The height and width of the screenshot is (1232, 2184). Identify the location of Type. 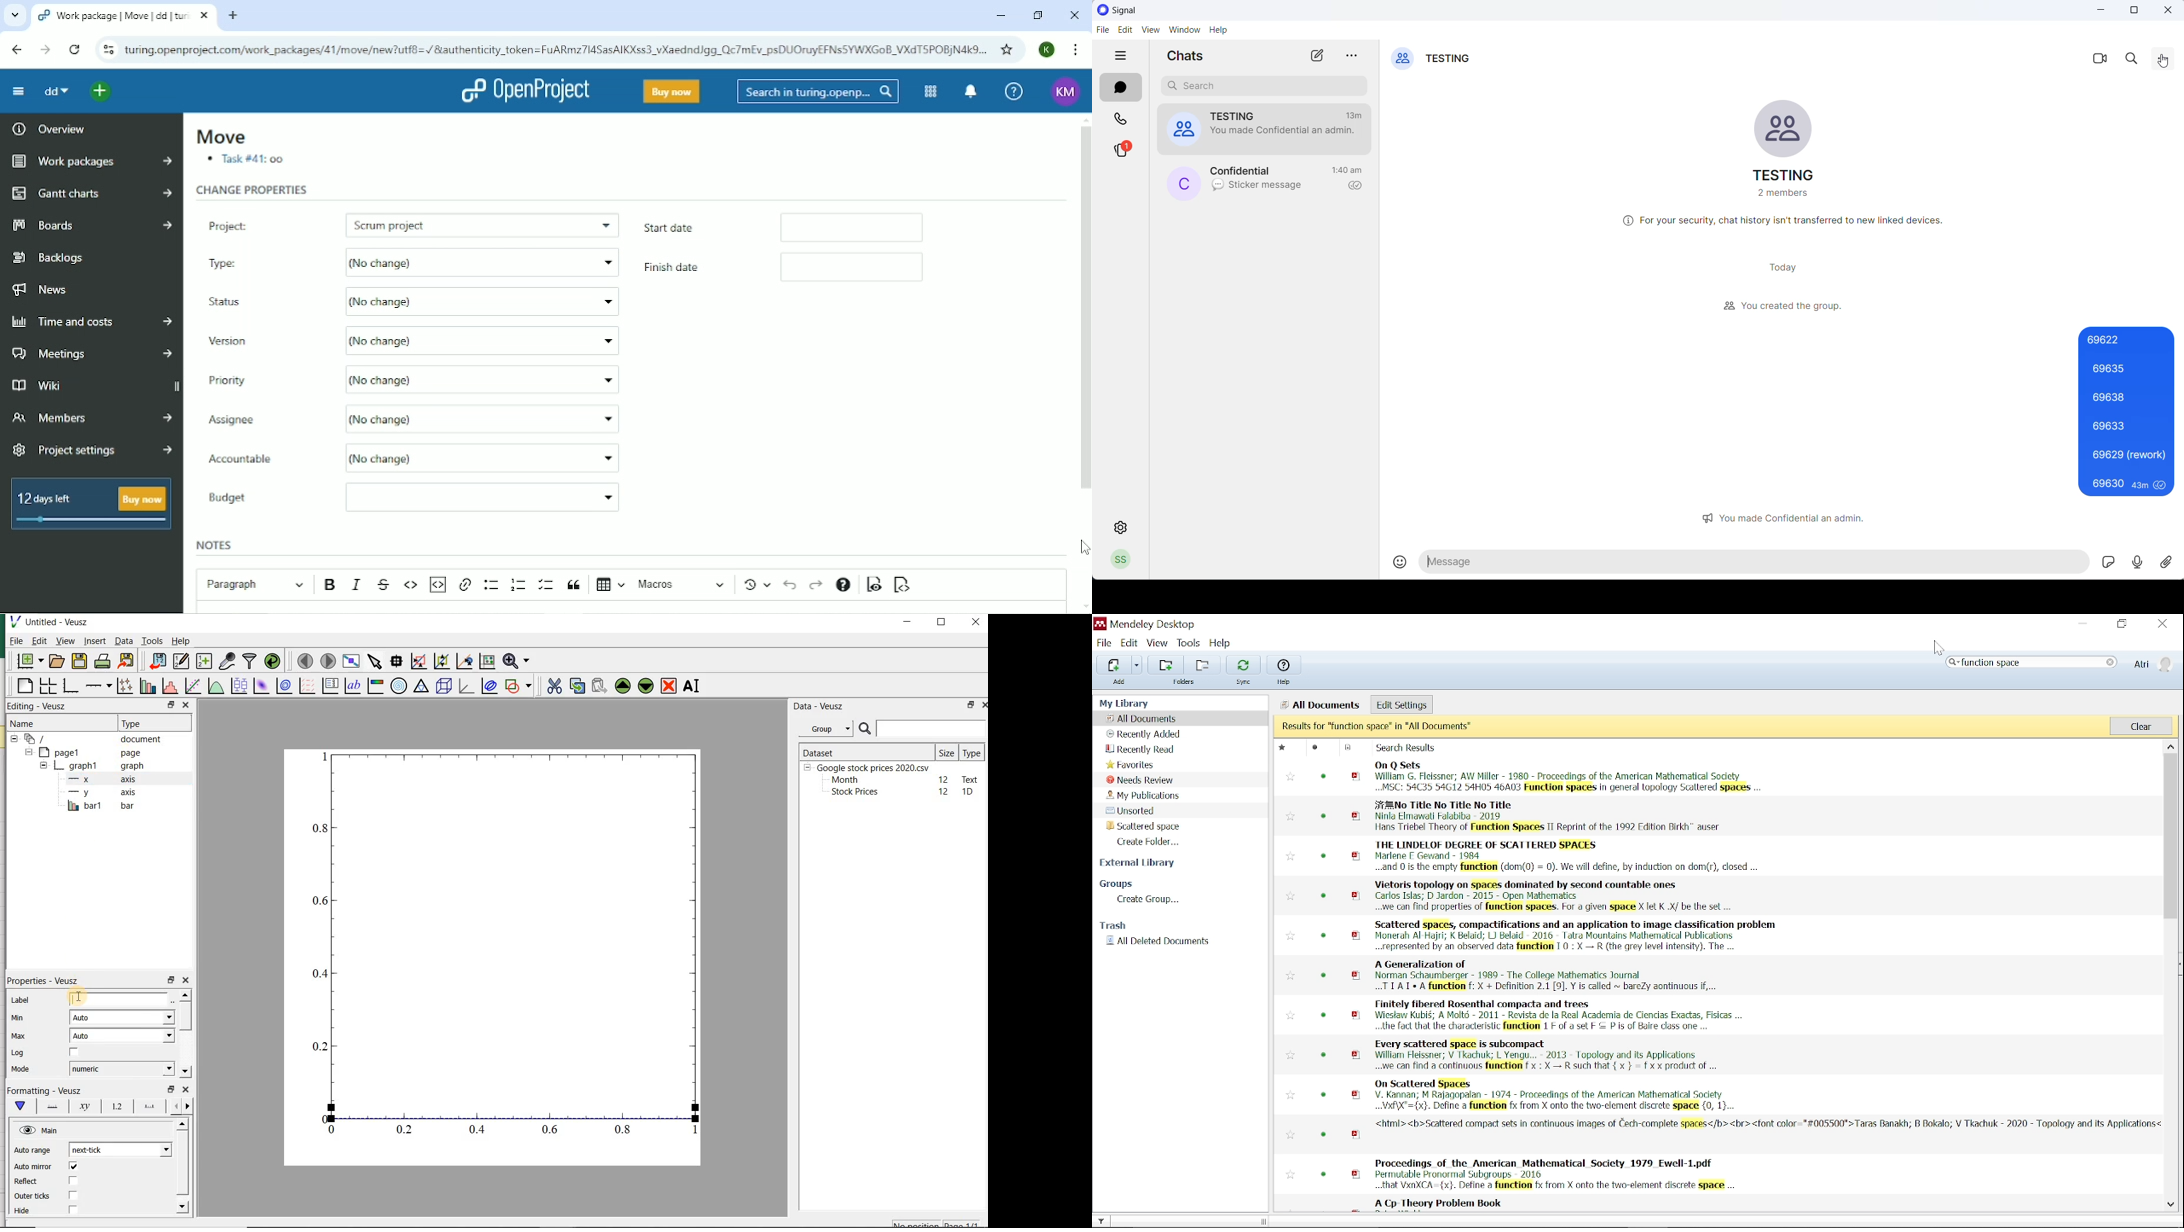
(250, 261).